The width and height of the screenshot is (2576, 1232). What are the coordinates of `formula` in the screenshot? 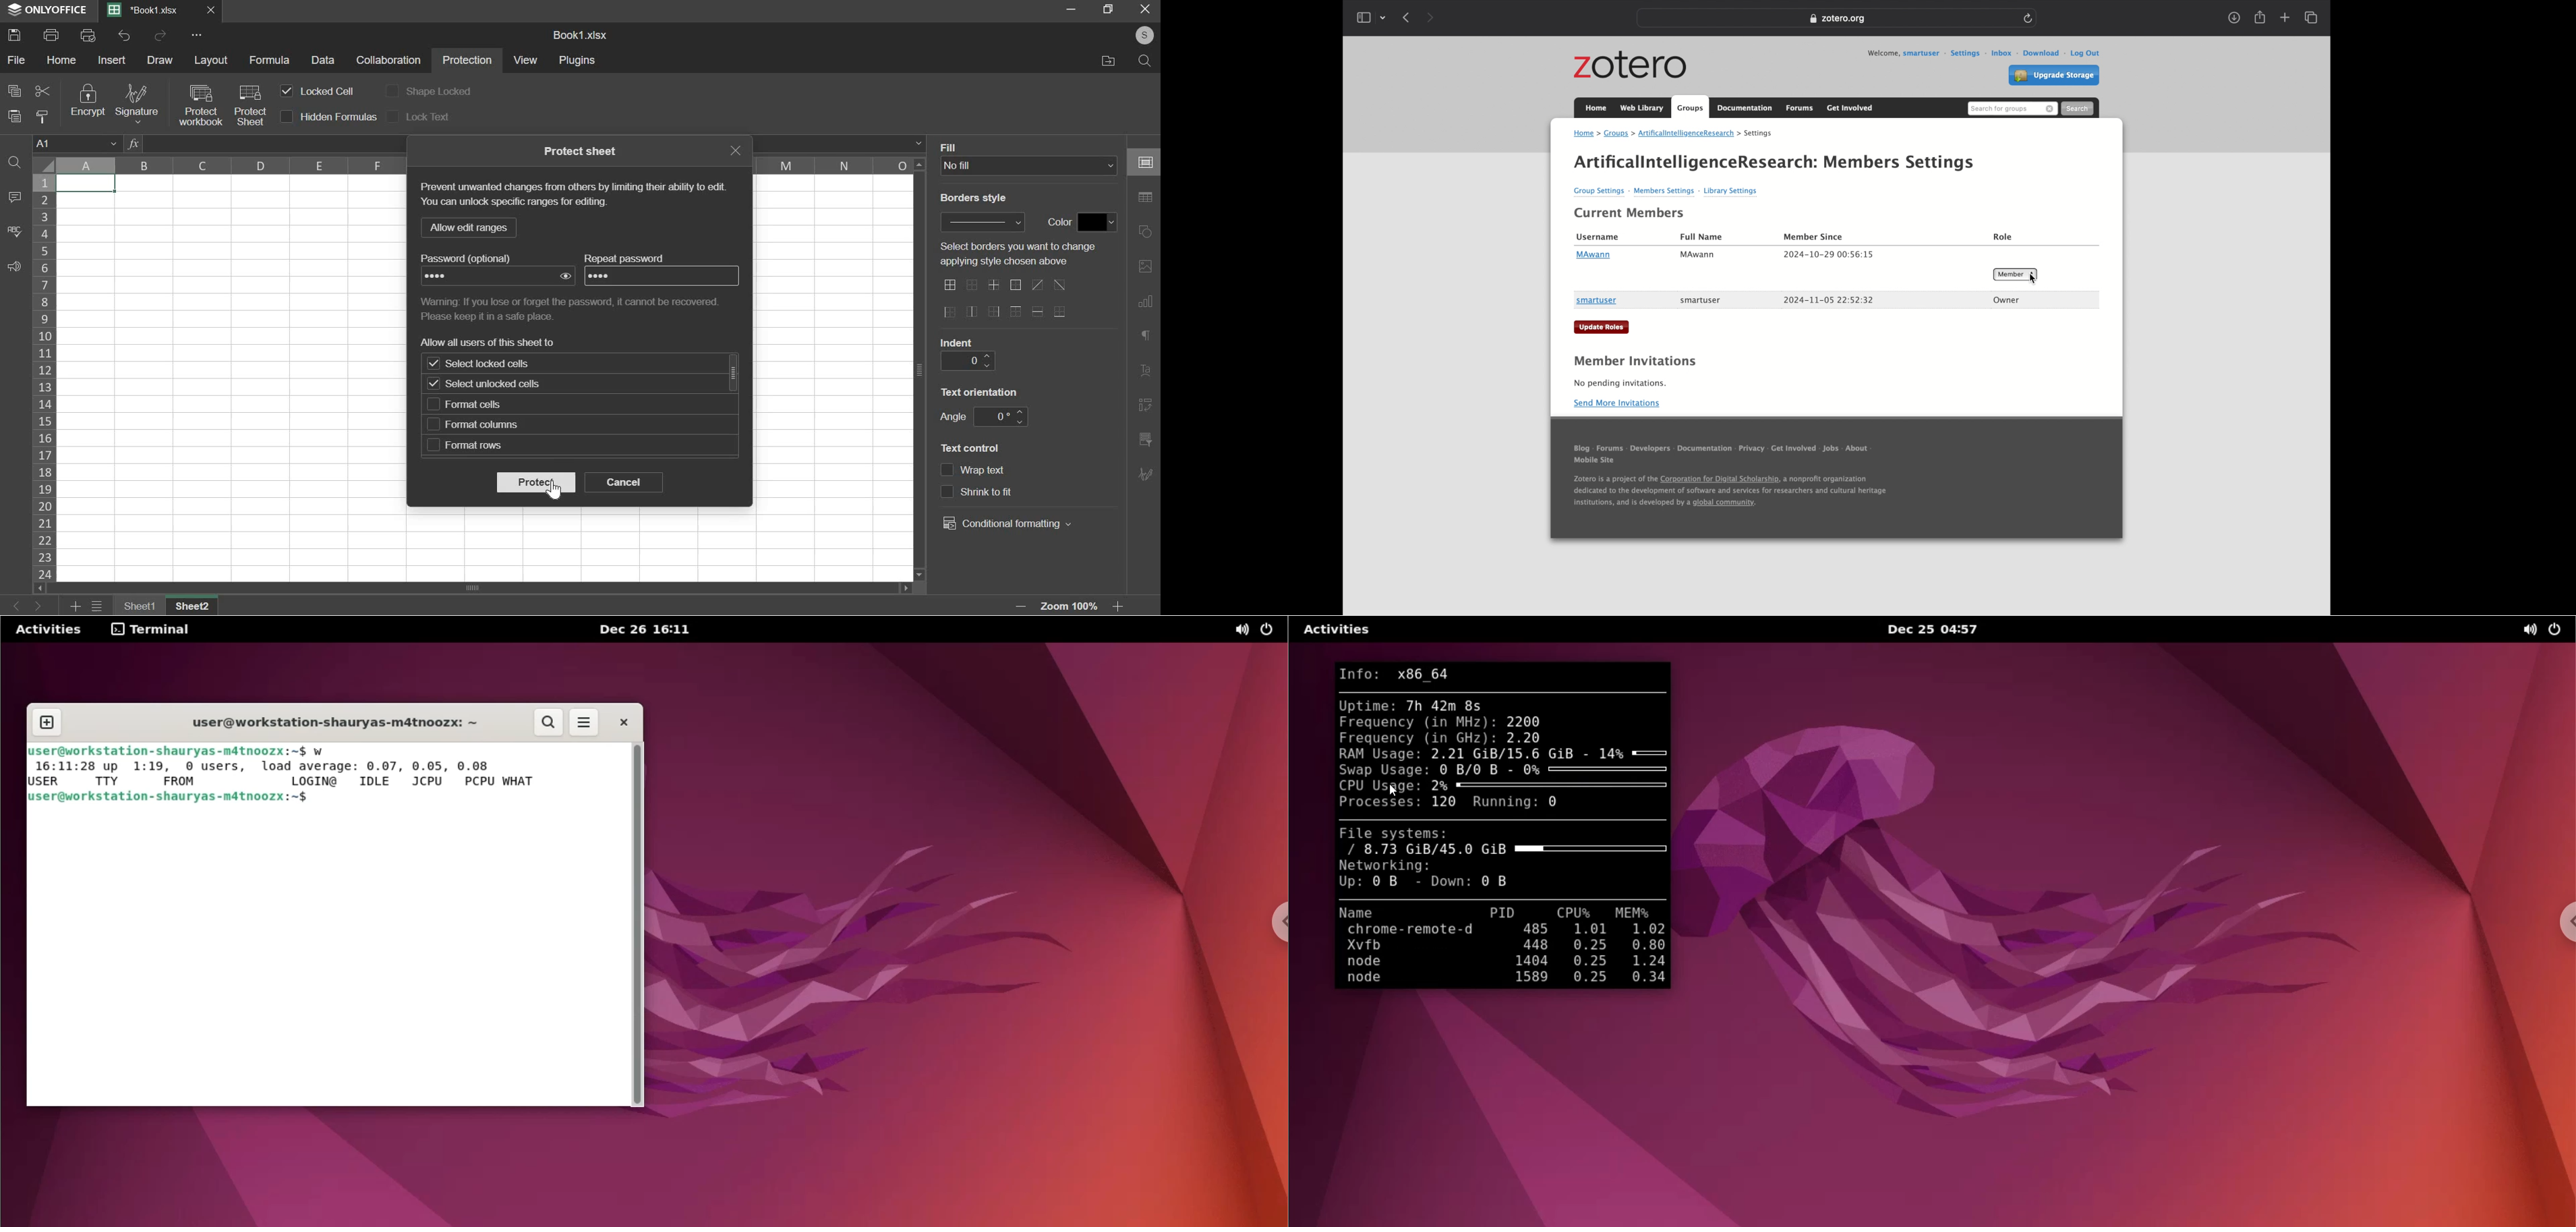 It's located at (269, 60).